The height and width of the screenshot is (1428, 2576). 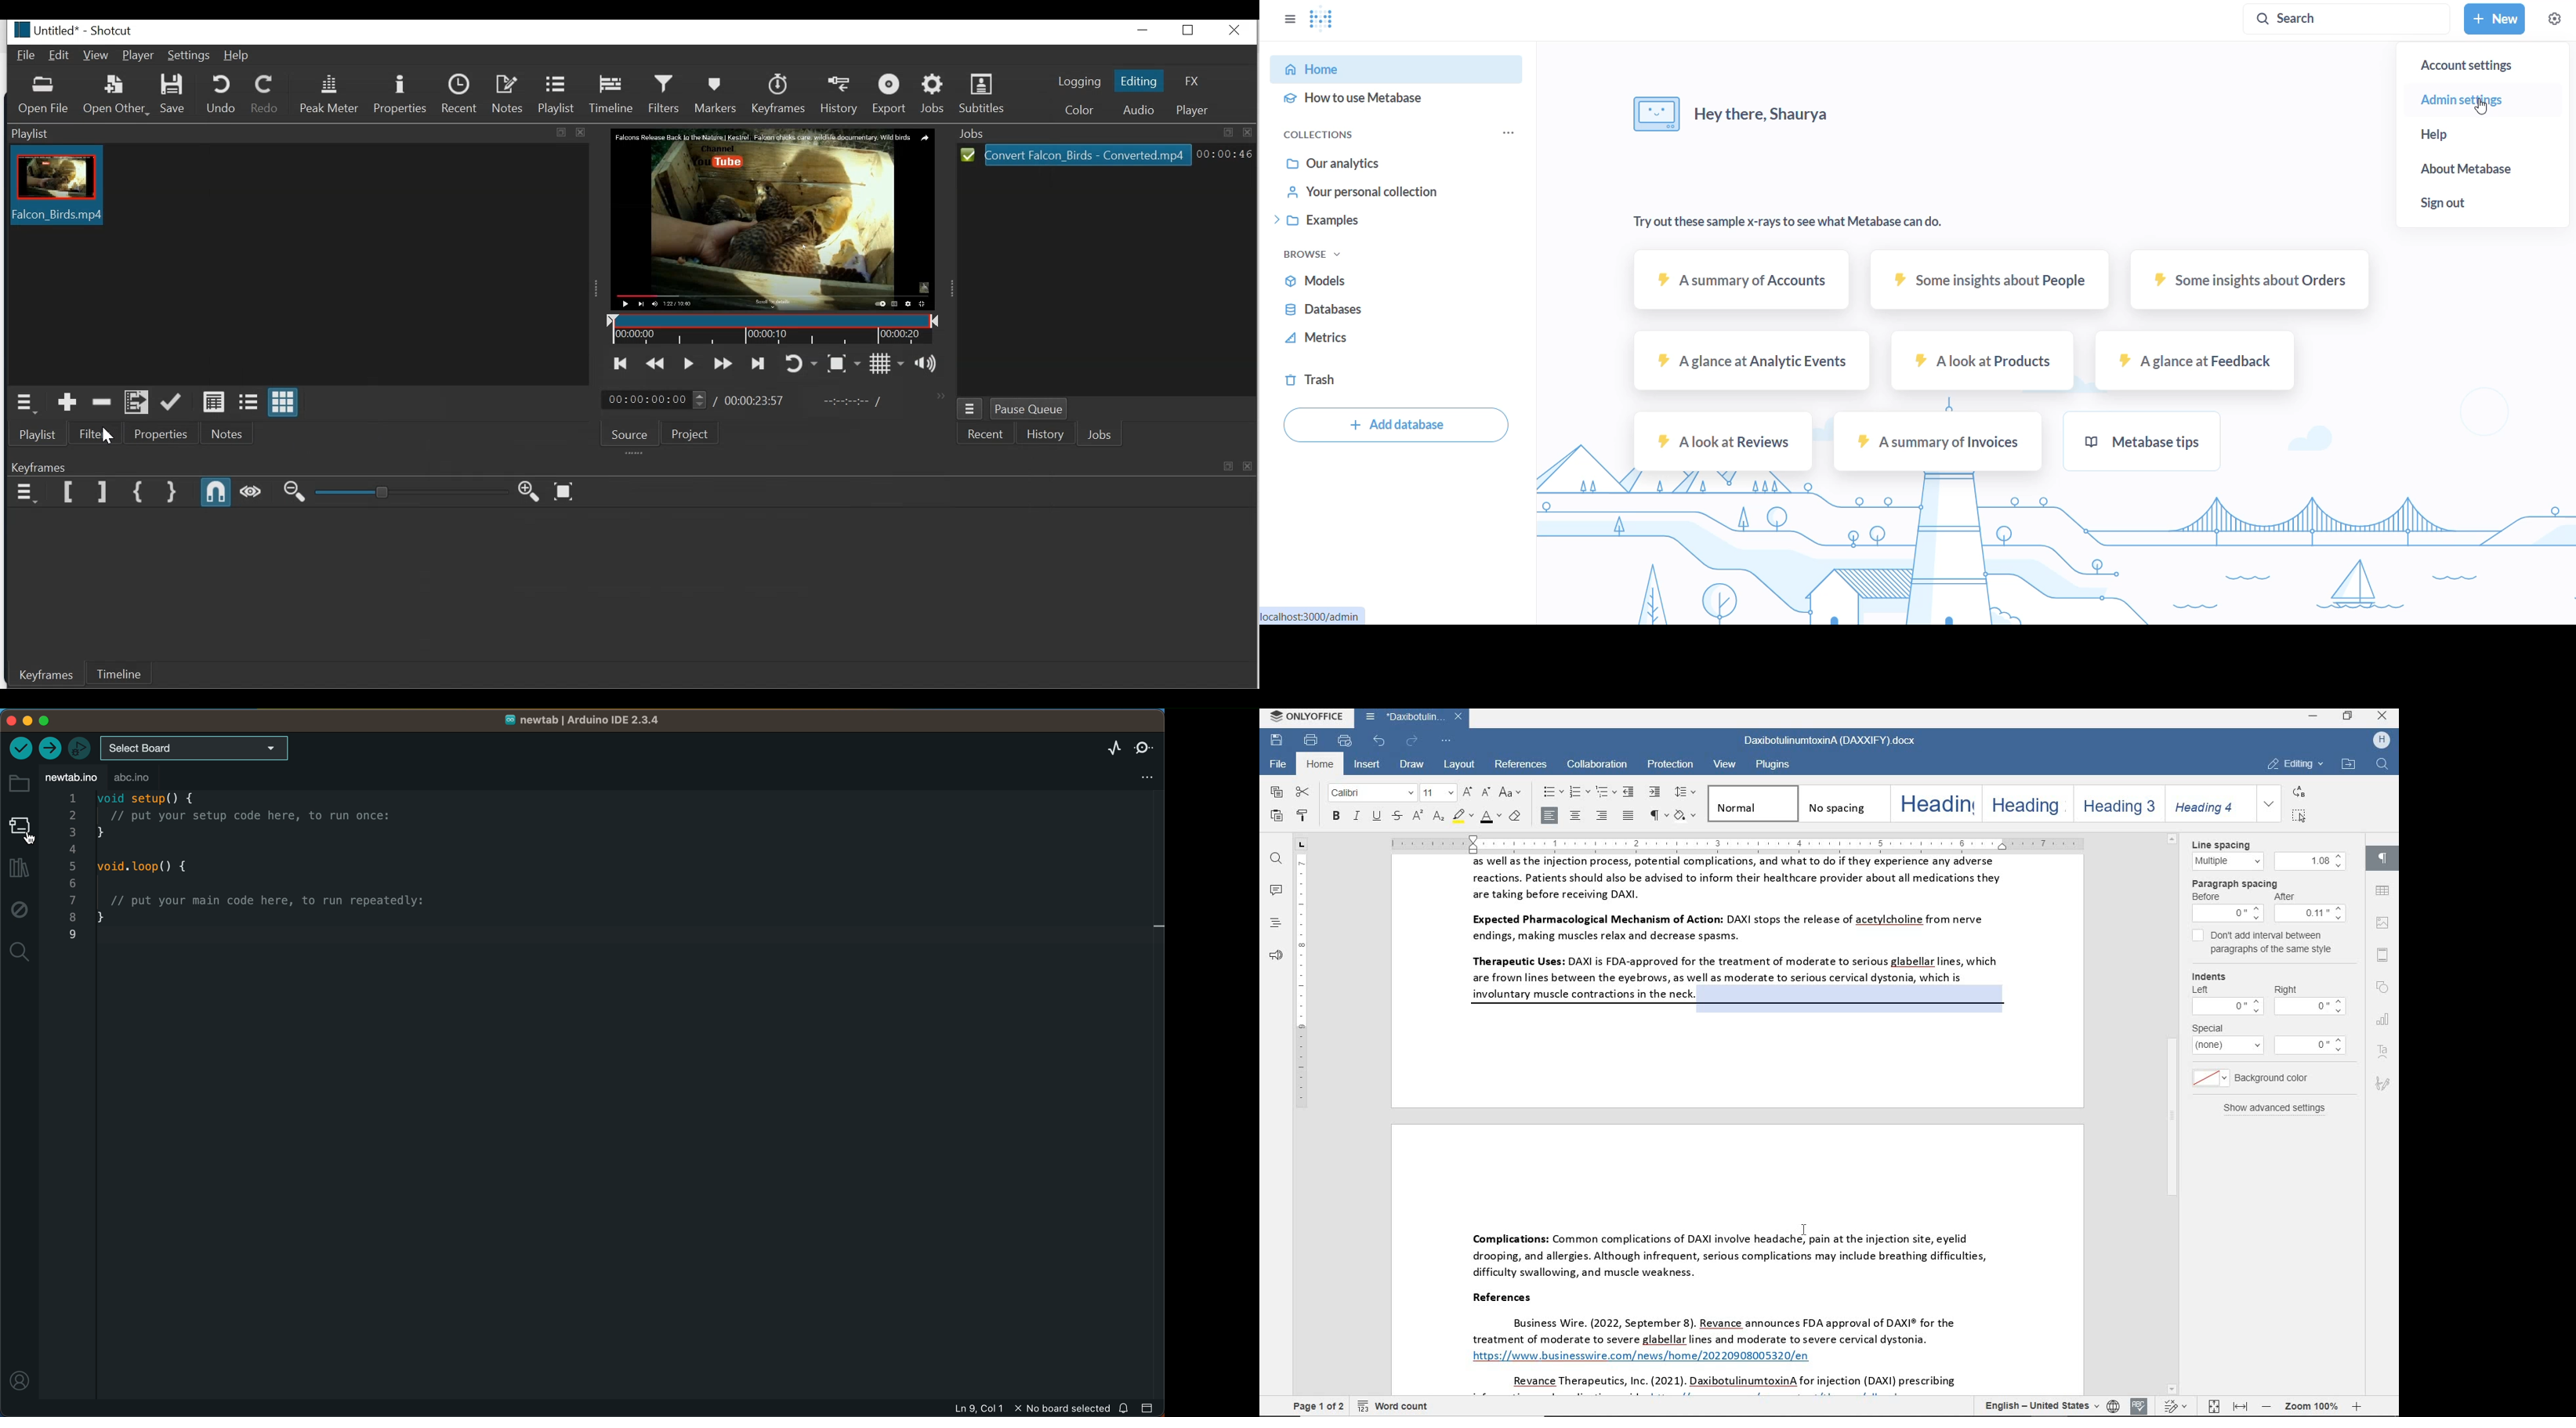 I want to click on protection, so click(x=1670, y=763).